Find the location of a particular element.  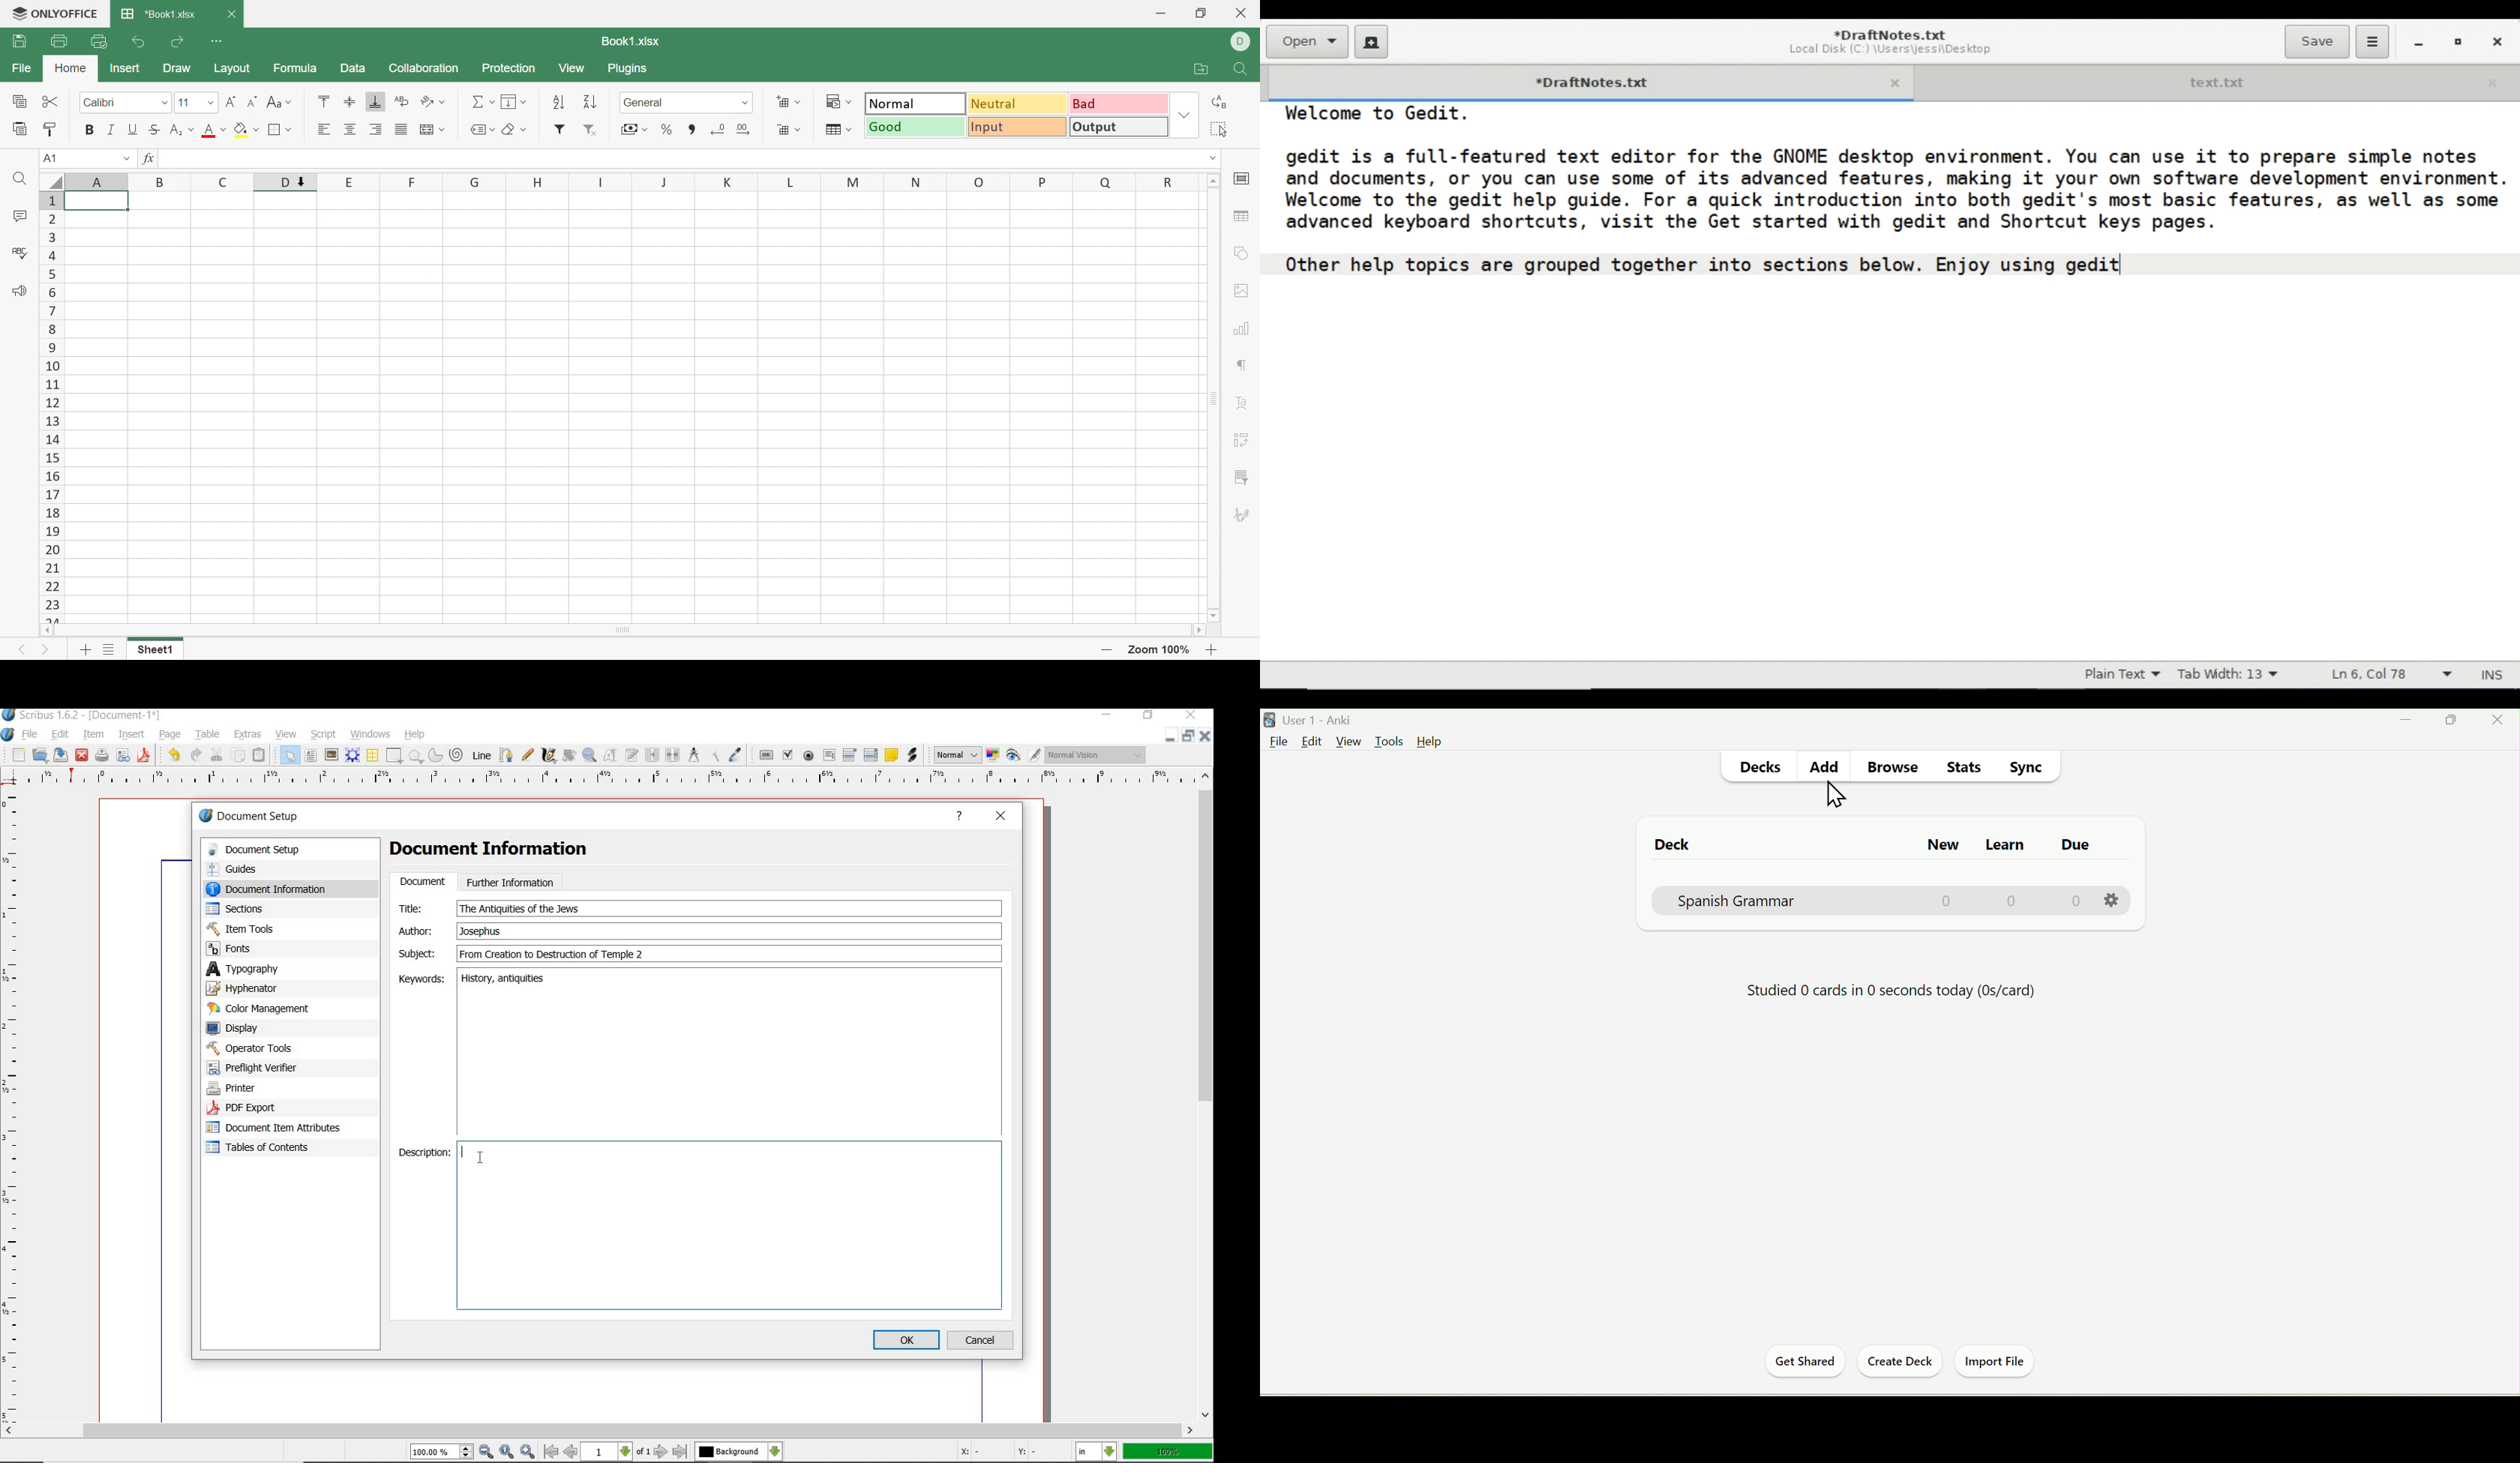

Previous is located at coordinates (19, 650).